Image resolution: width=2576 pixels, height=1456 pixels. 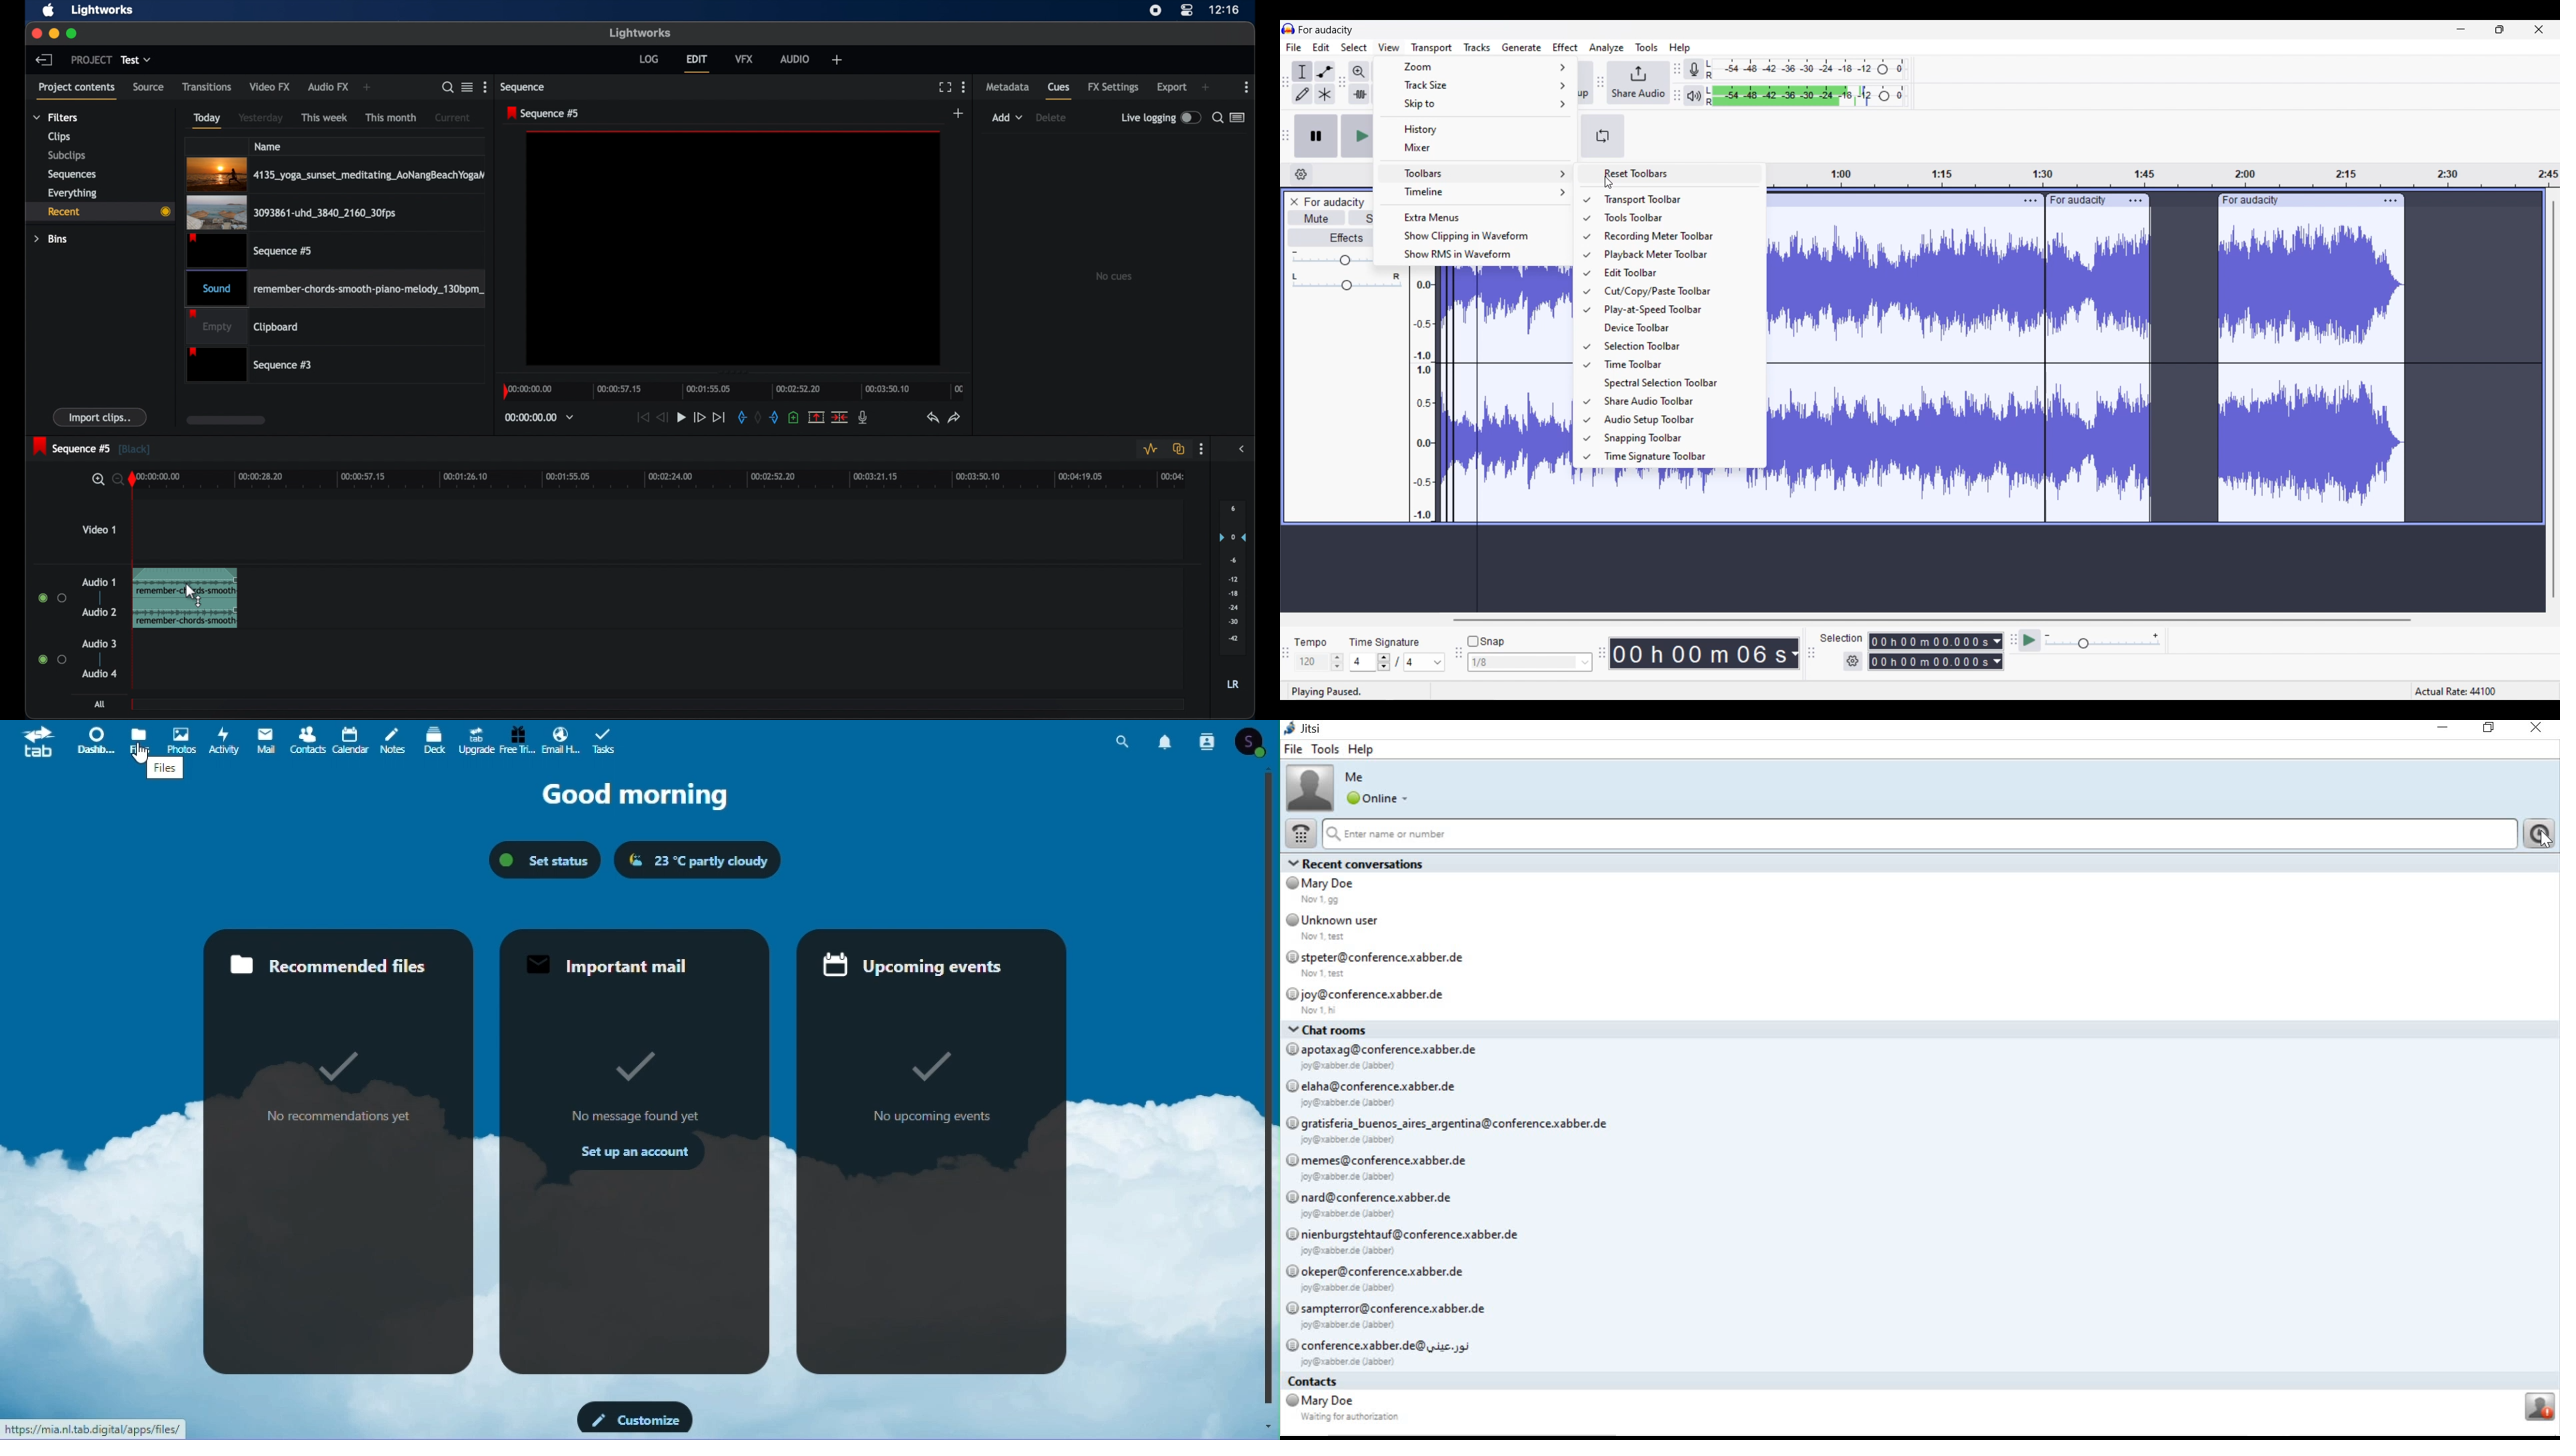 I want to click on Share audio toolbar, so click(x=1675, y=401).